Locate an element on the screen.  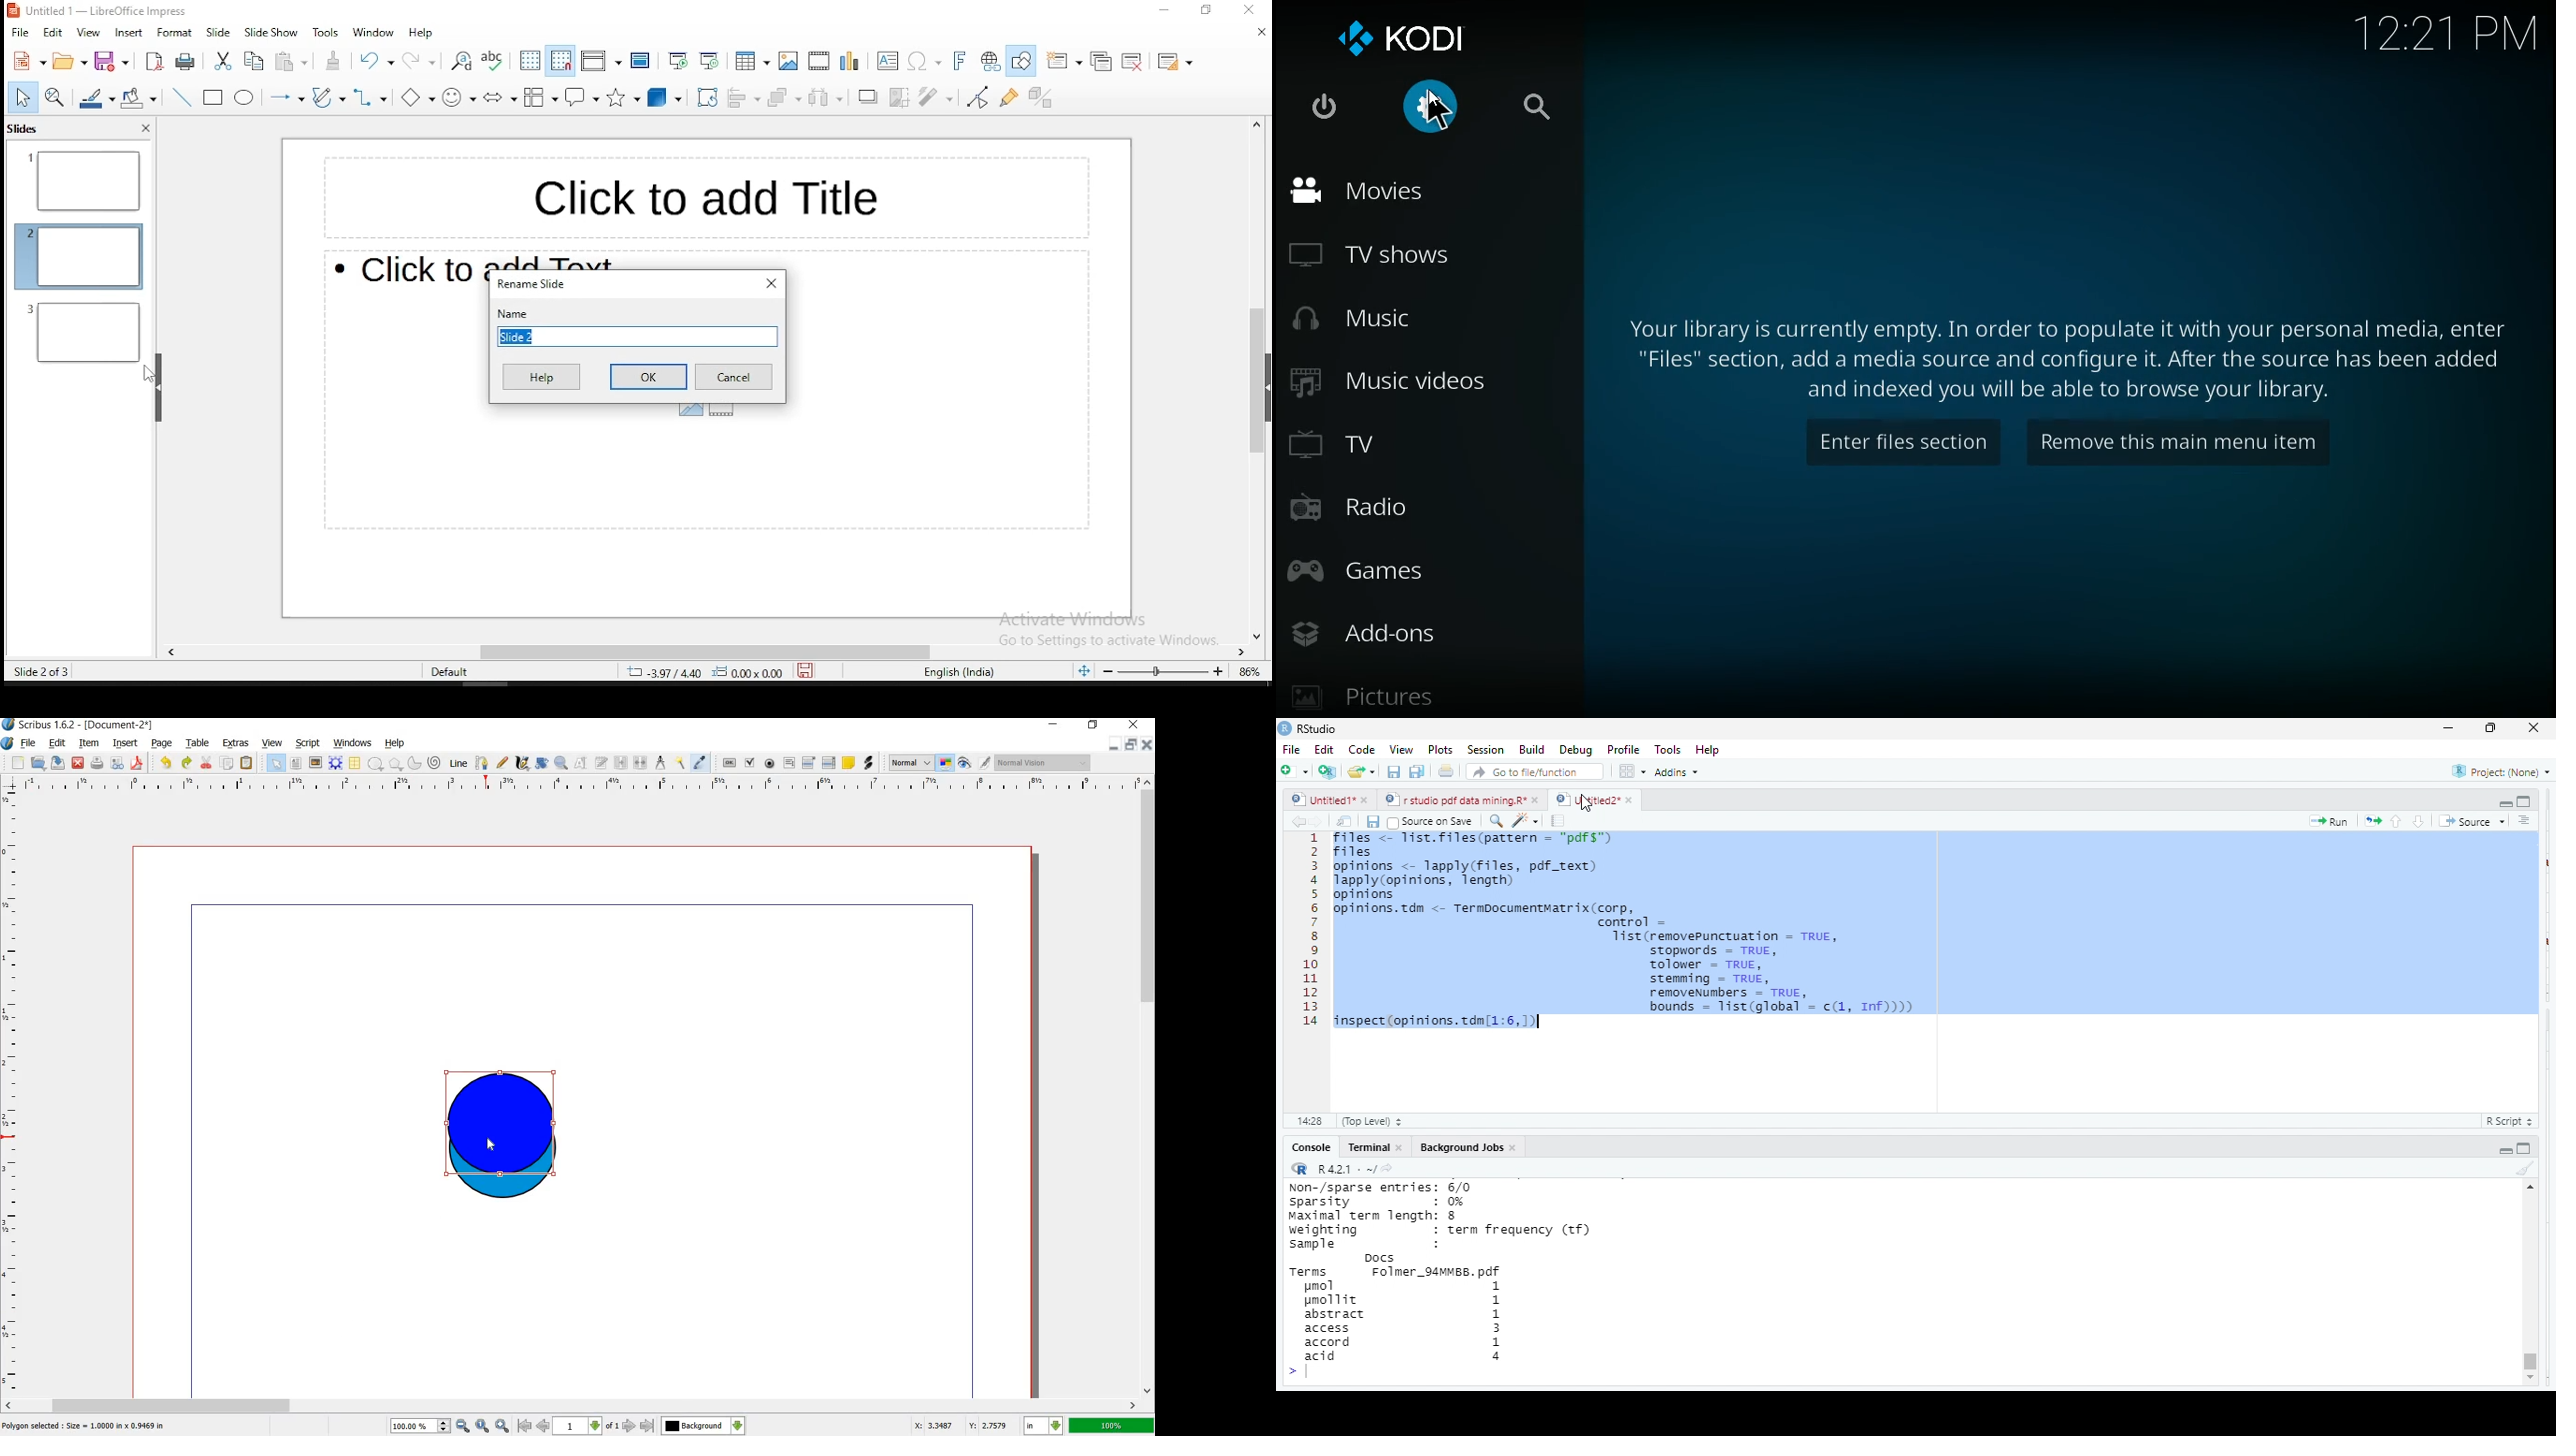
insert is located at coordinates (126, 744).